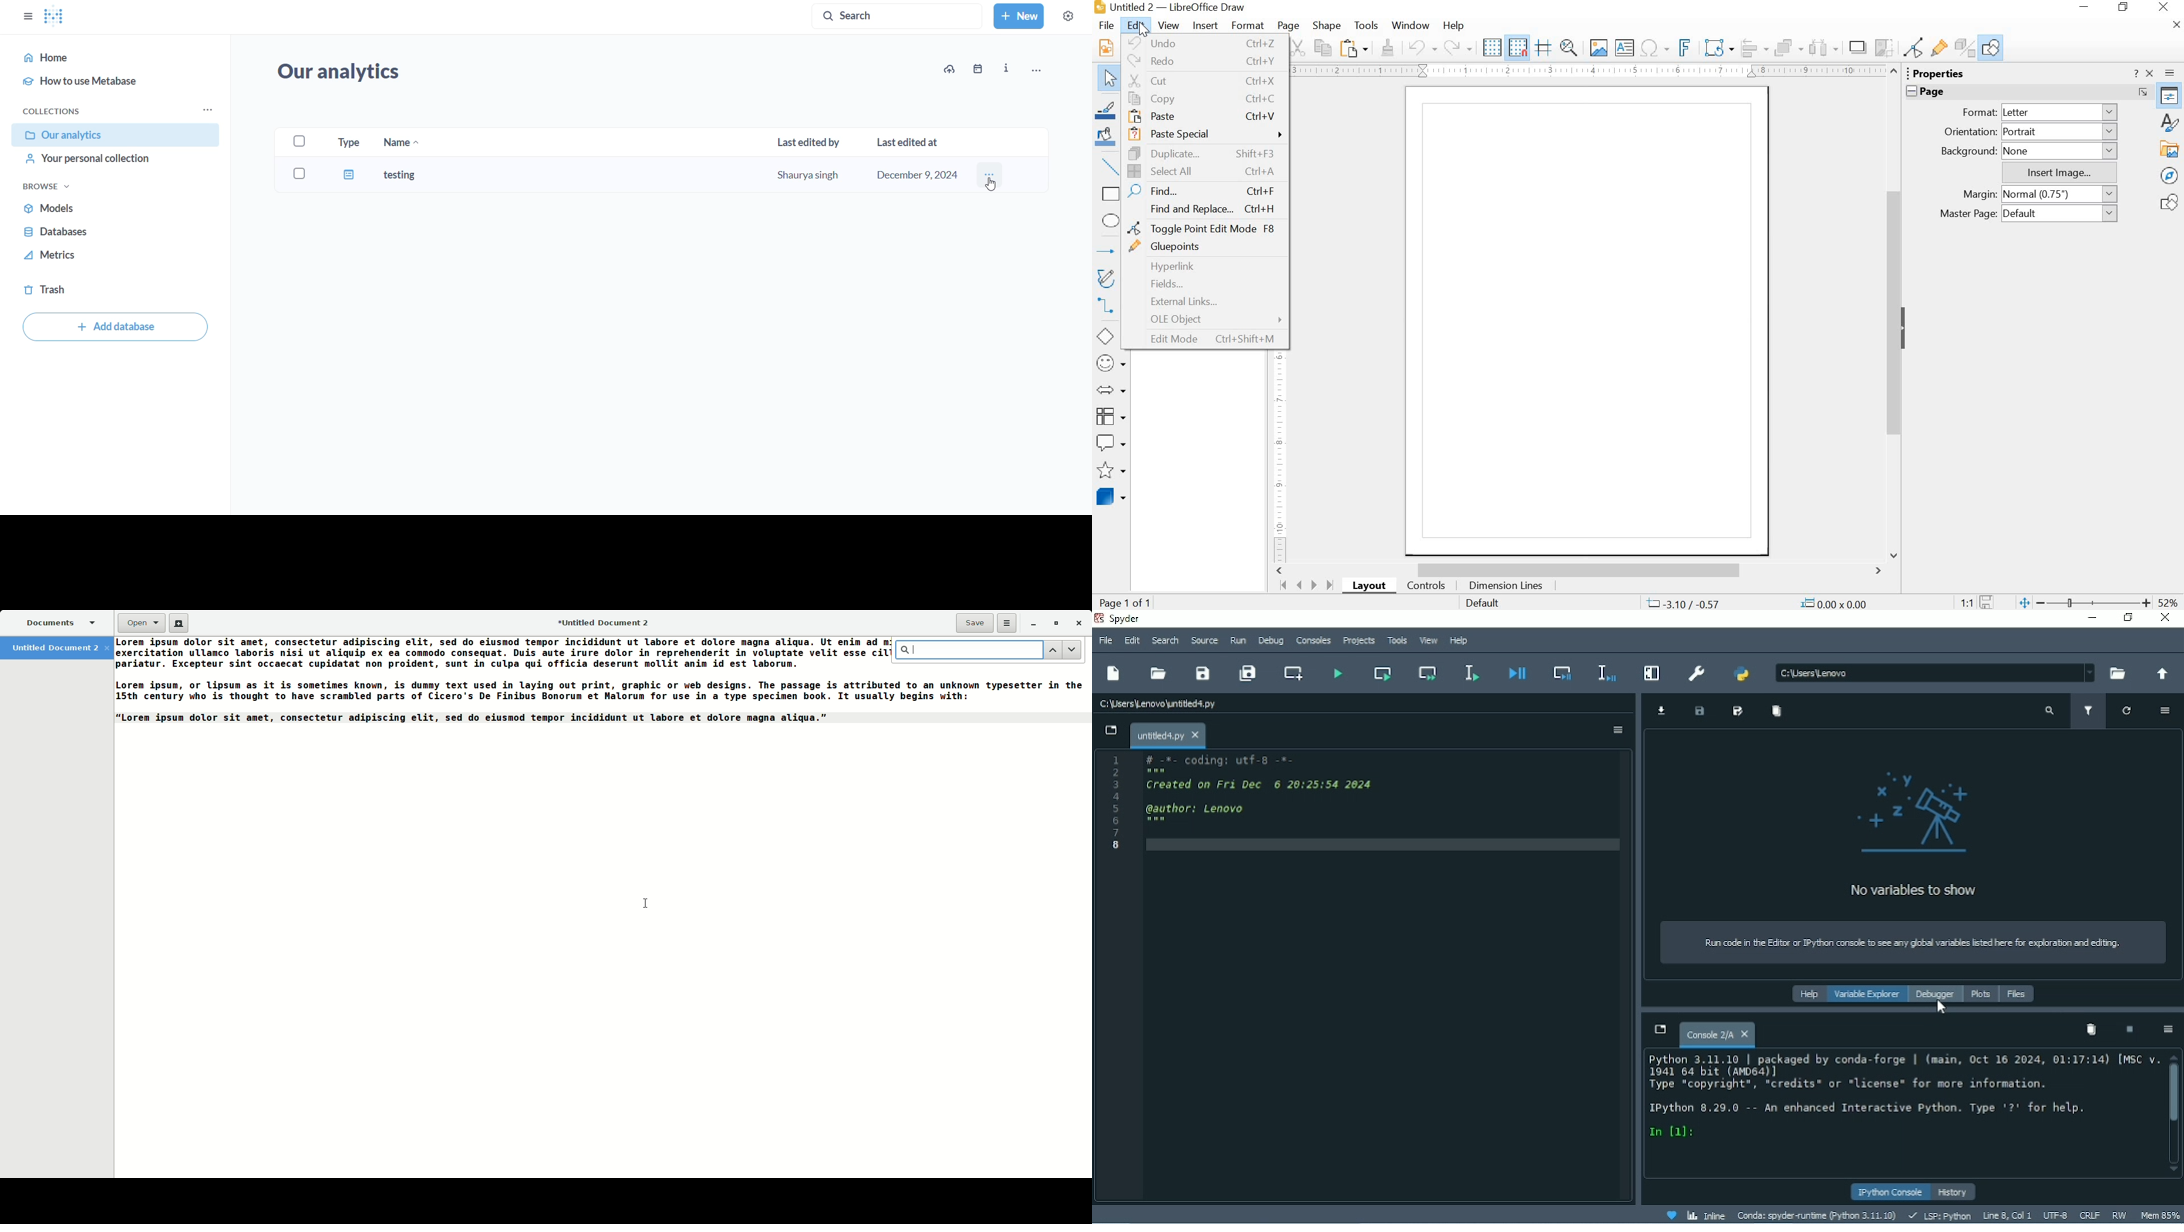 The height and width of the screenshot is (1232, 2184). Describe the element at coordinates (2159, 673) in the screenshot. I see `Change to parent directory` at that location.